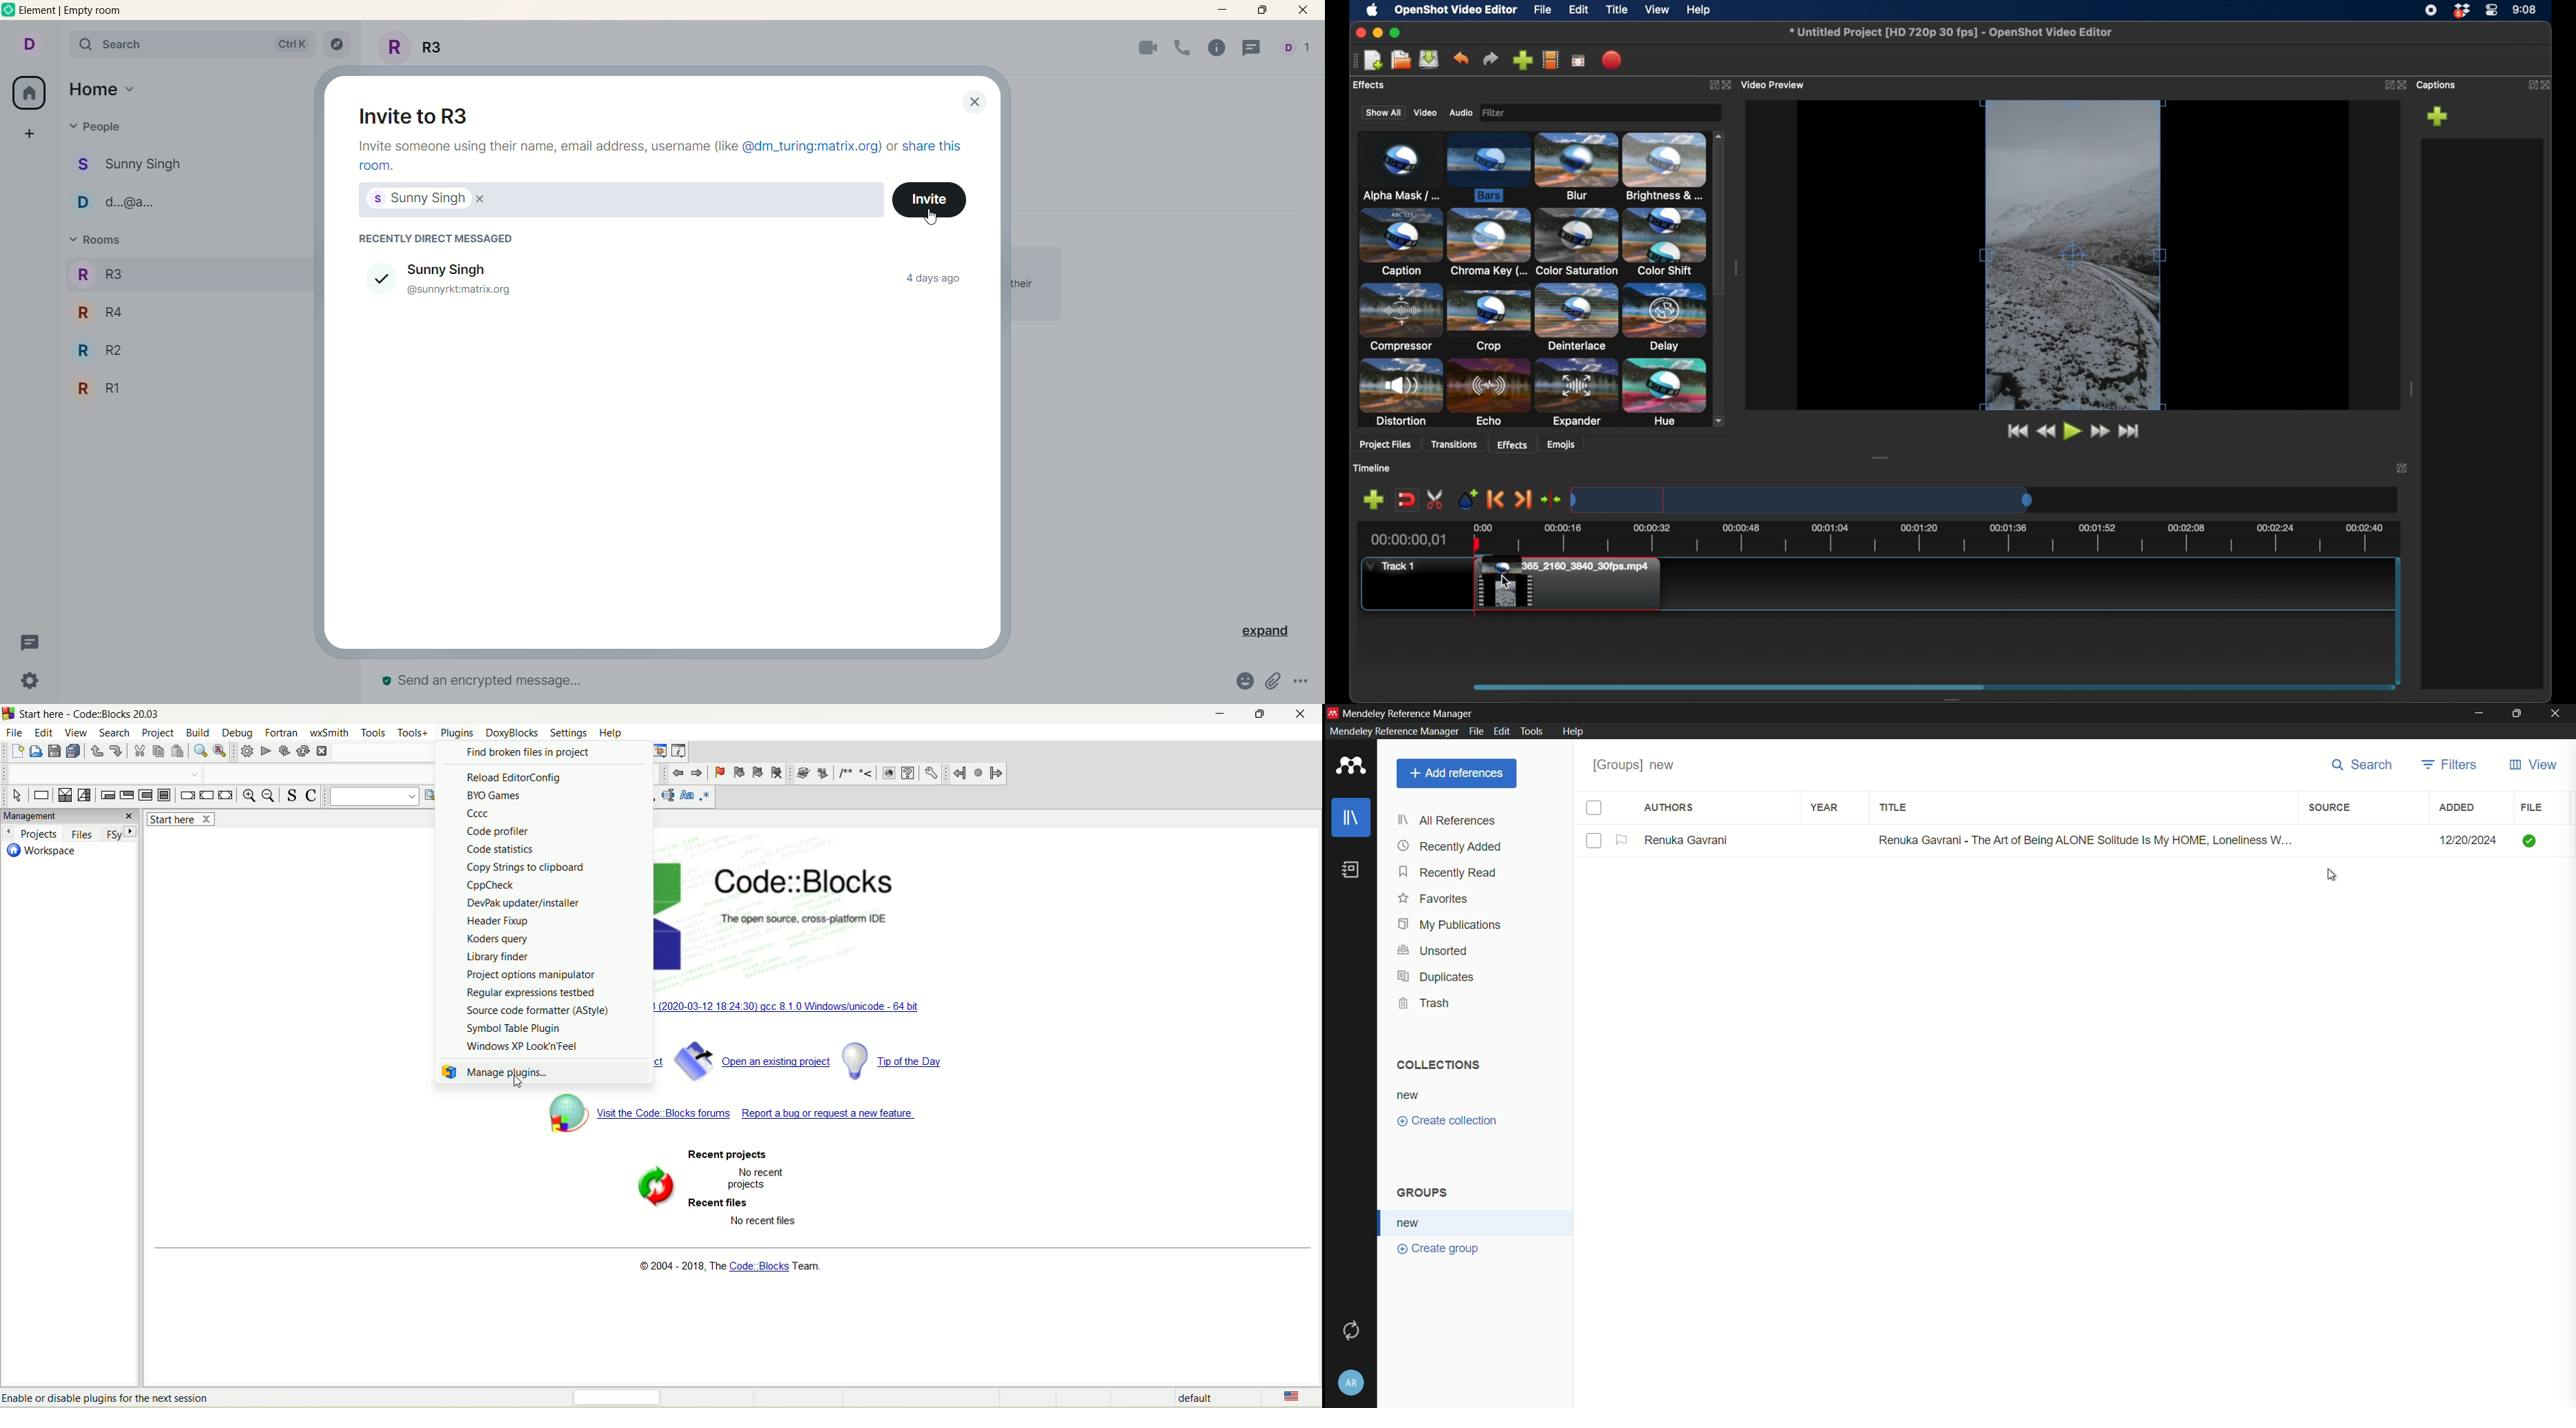 This screenshot has width=2576, height=1428. I want to click on R R2, so click(100, 351).